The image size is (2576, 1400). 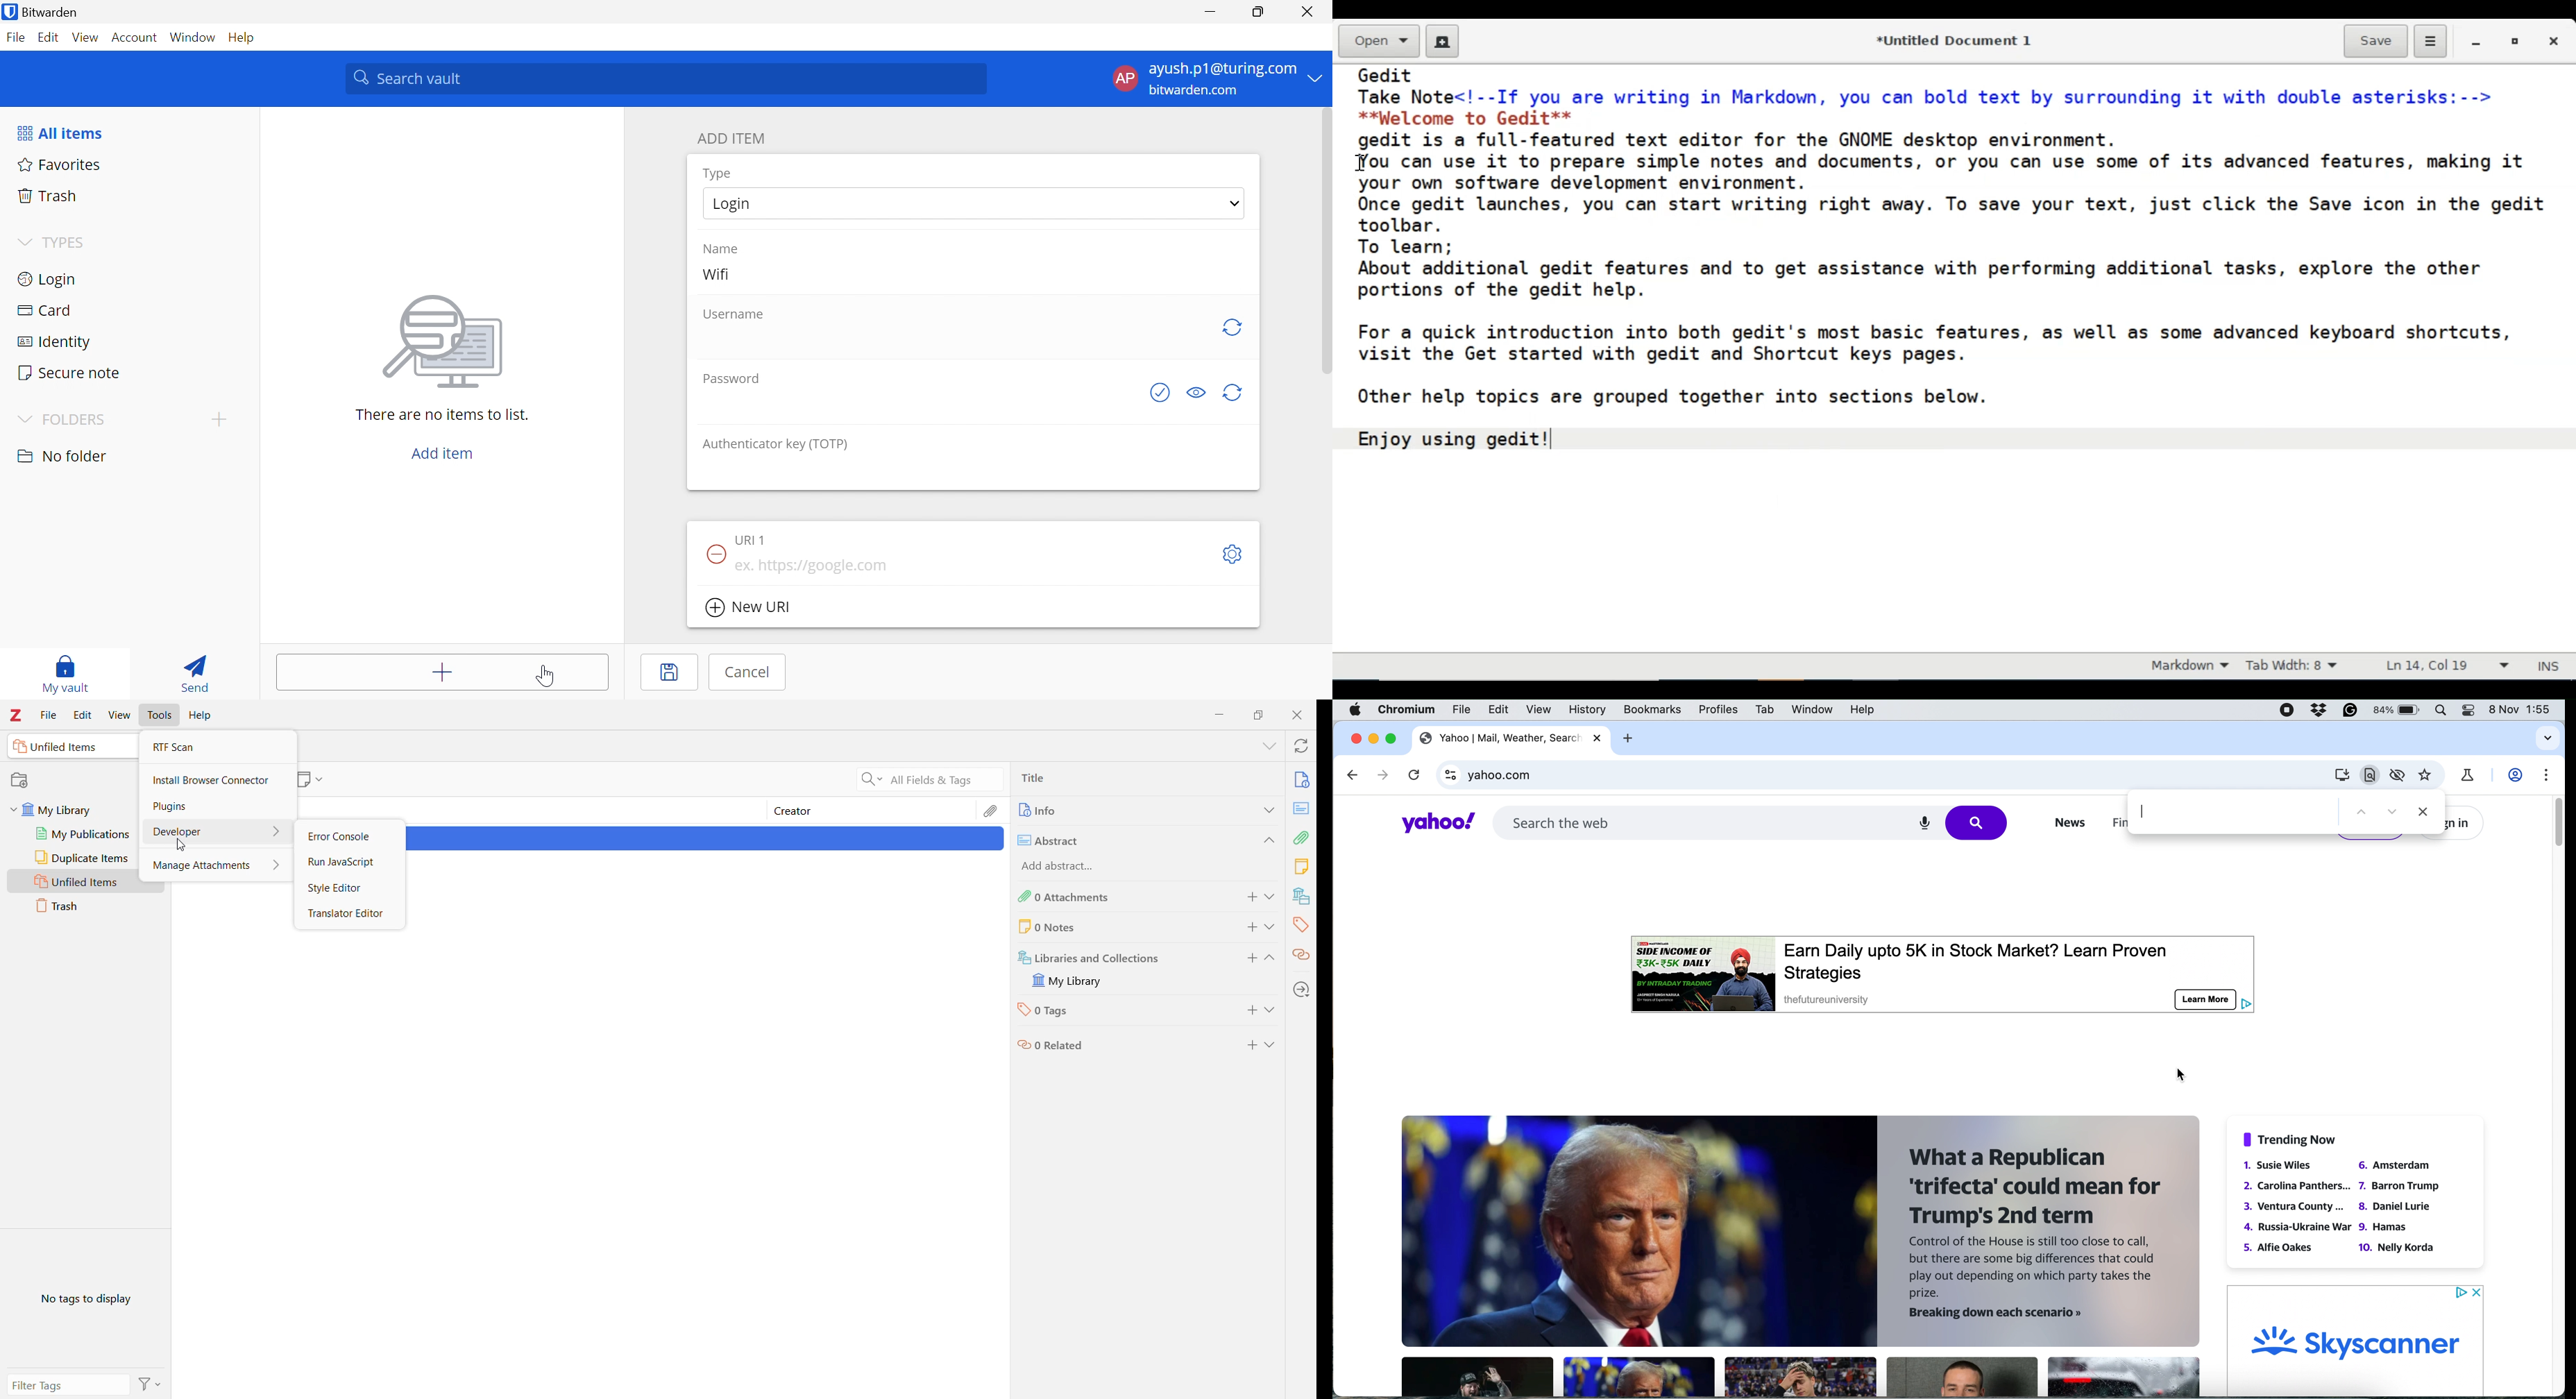 I want to click on Name, so click(x=720, y=249).